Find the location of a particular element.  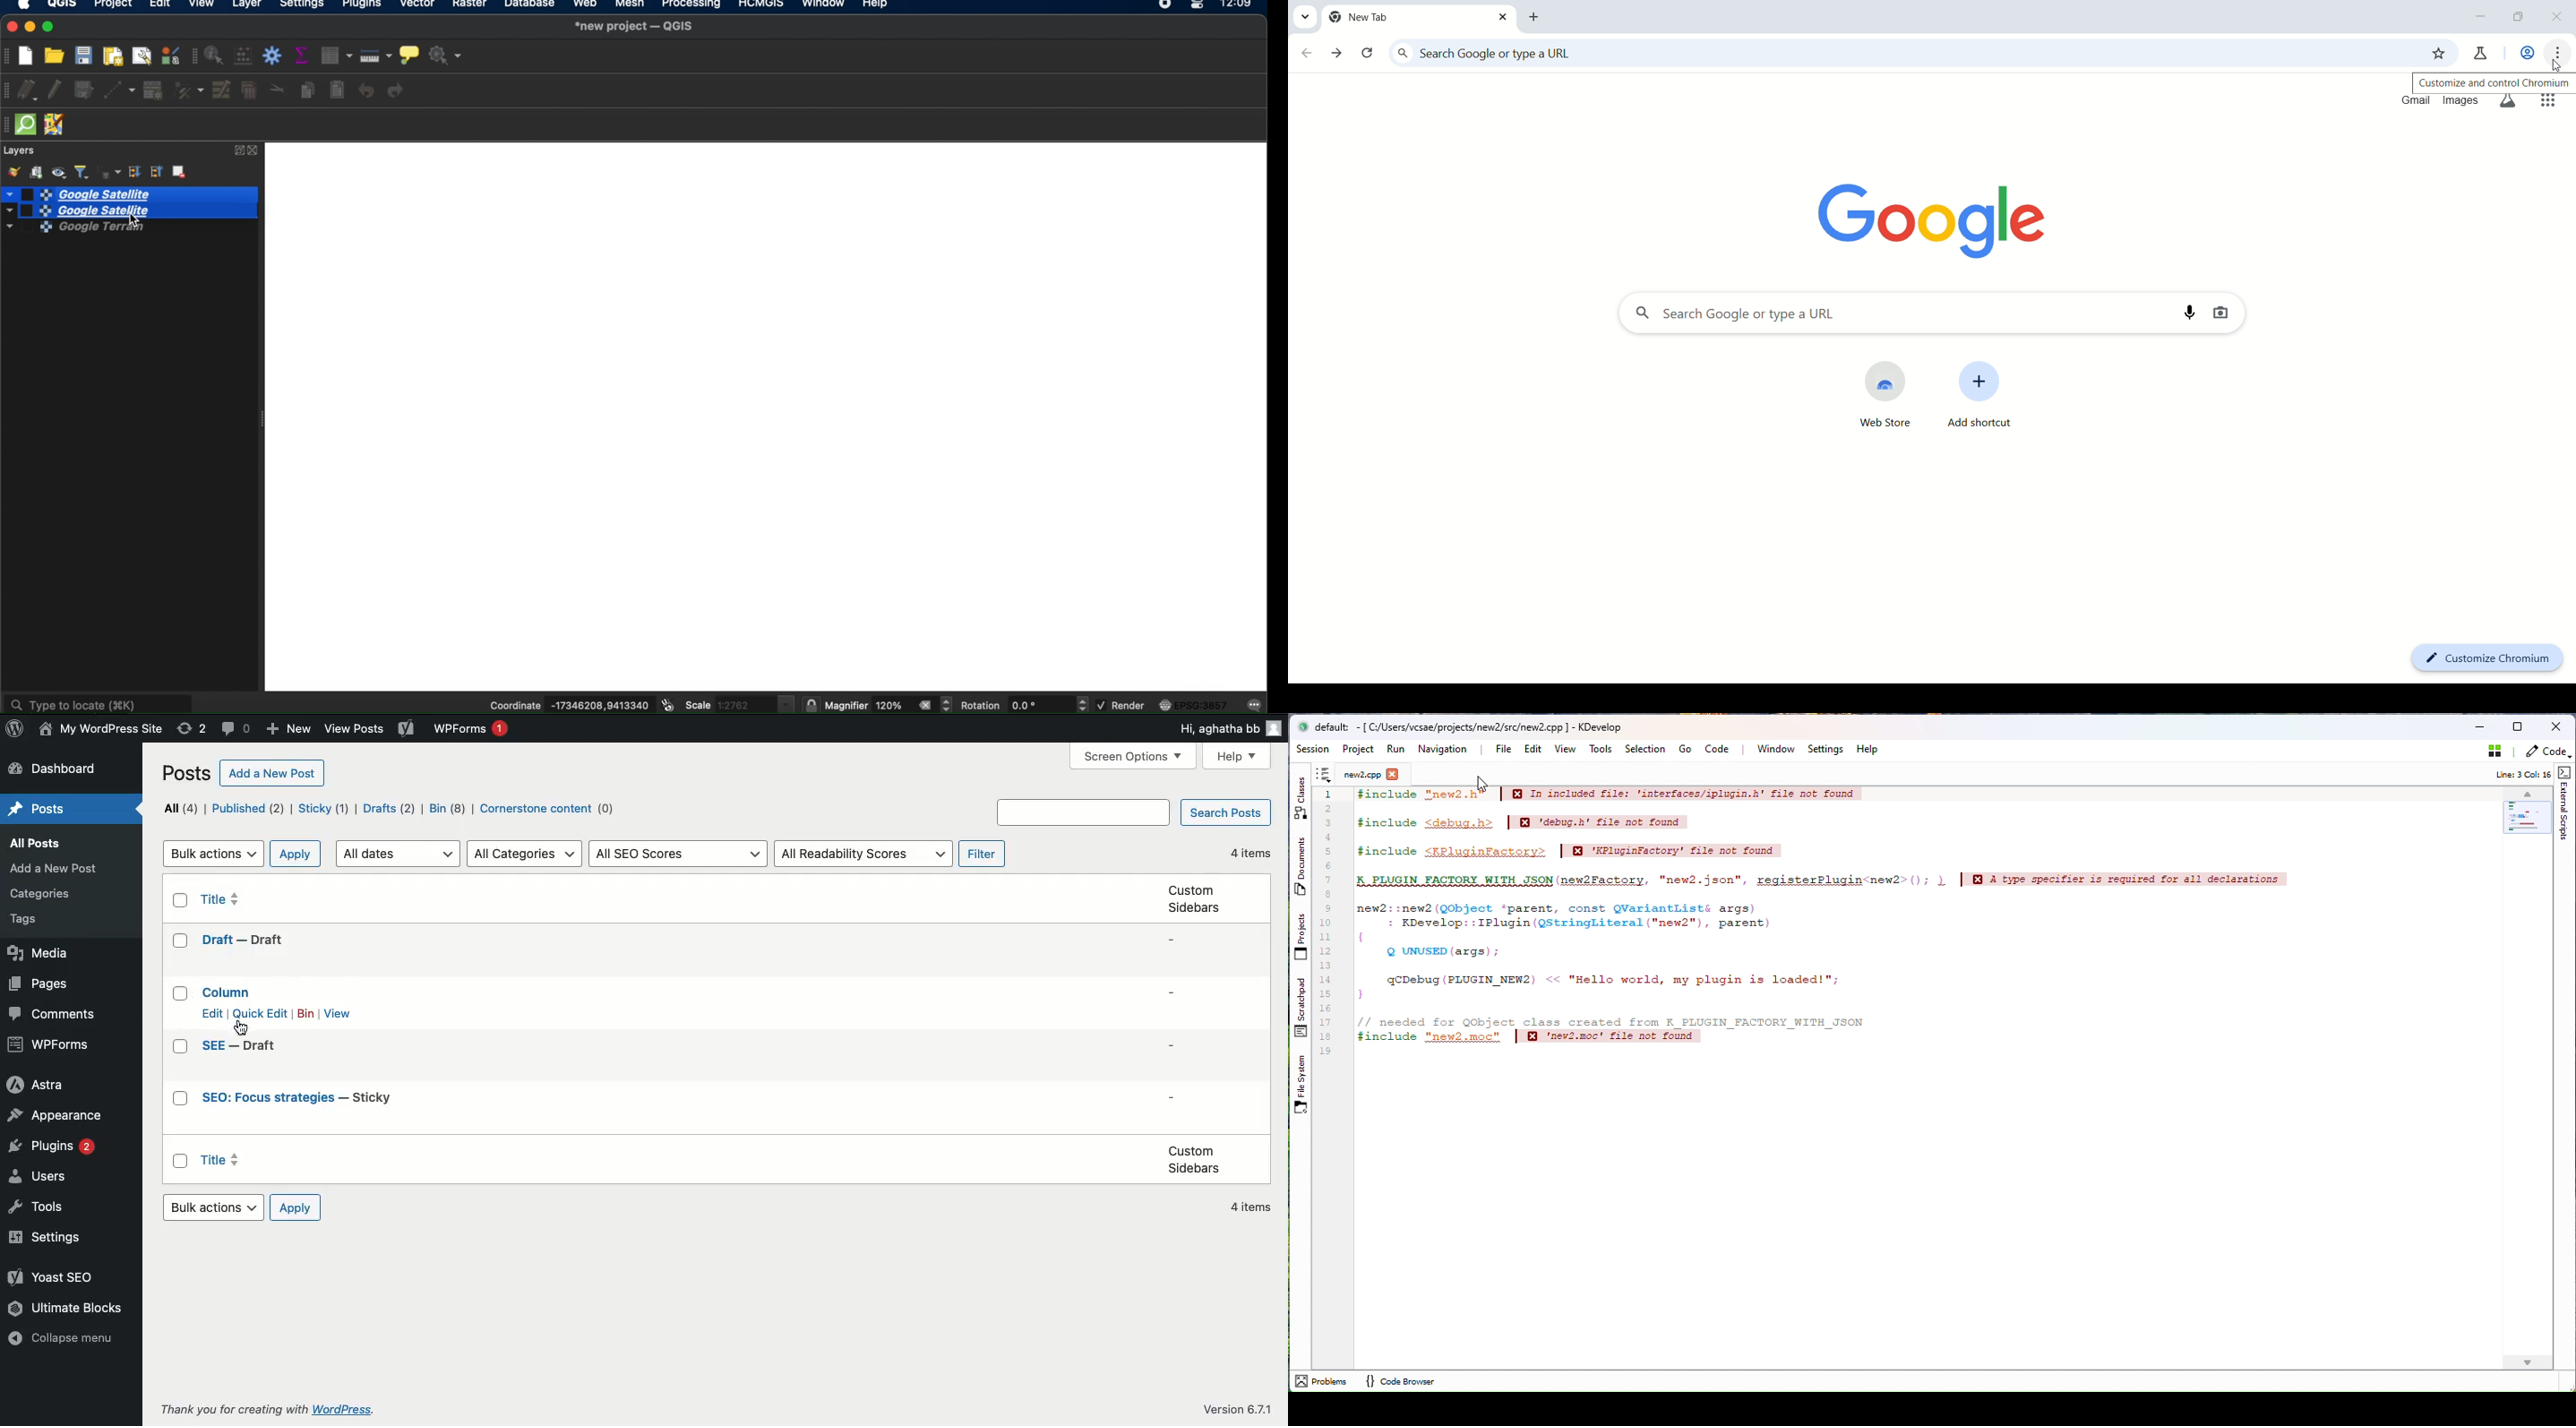

Add a new post is located at coordinates (272, 773).